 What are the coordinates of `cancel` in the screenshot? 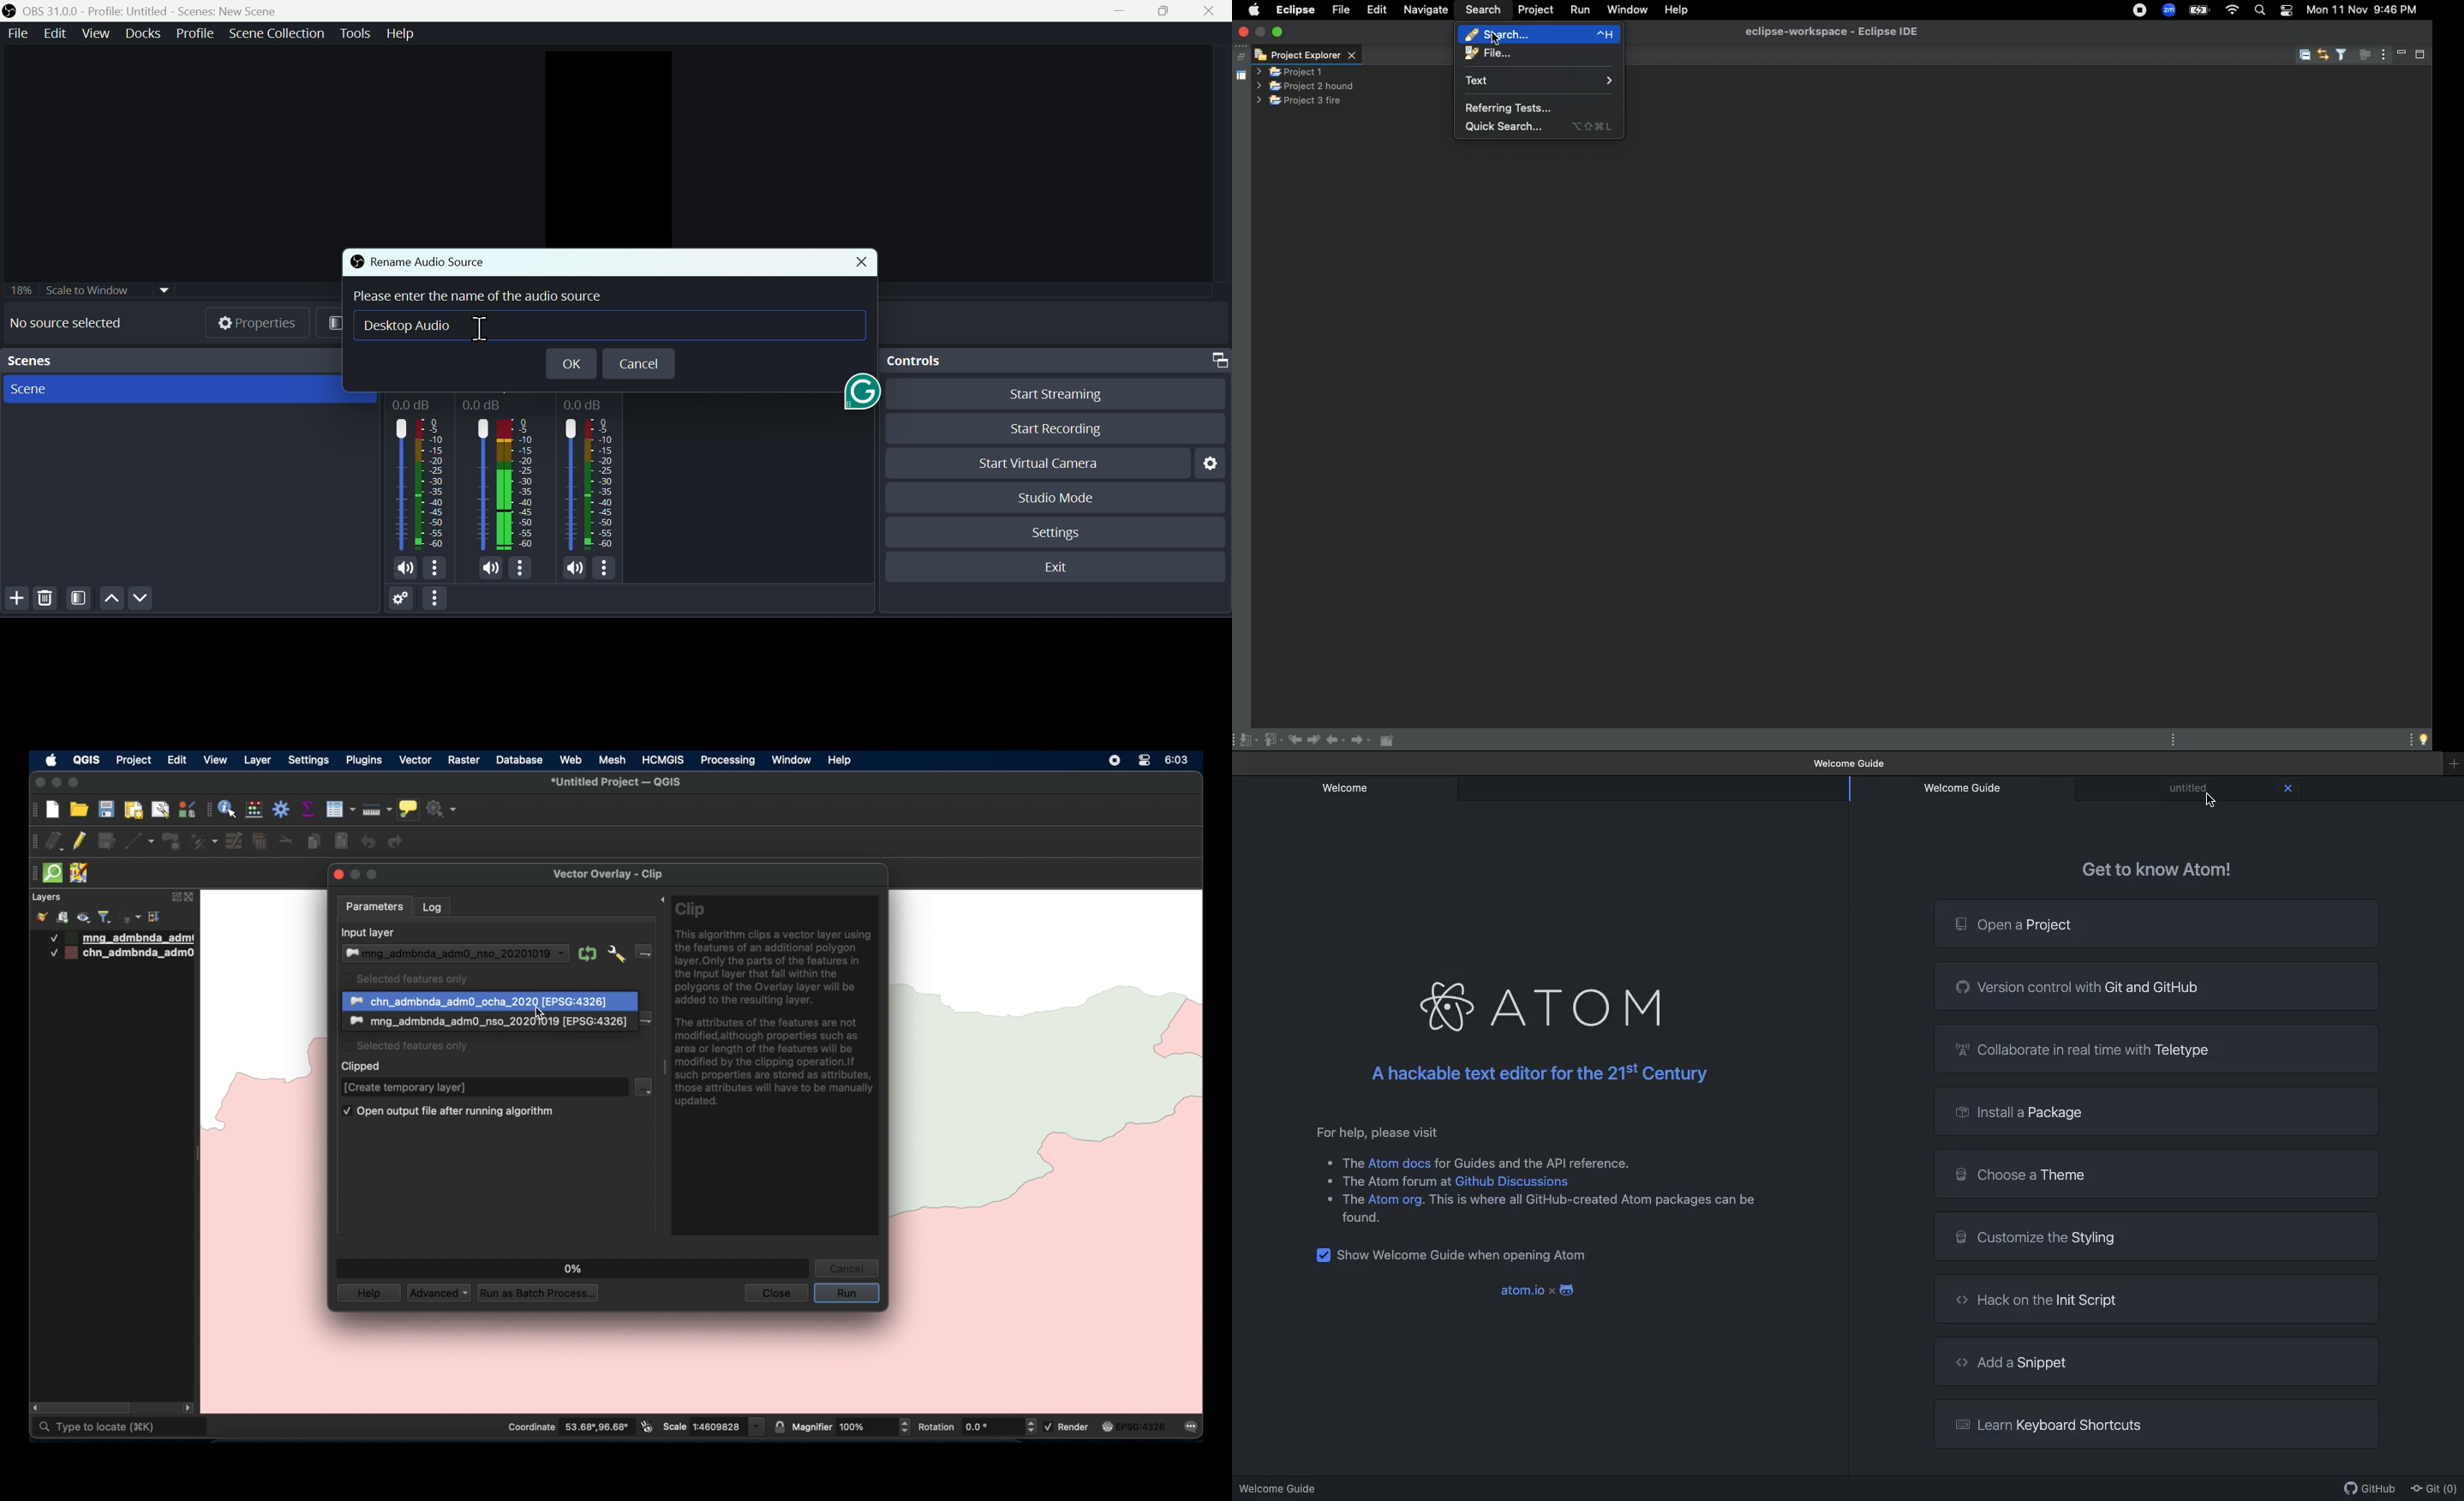 It's located at (637, 363).